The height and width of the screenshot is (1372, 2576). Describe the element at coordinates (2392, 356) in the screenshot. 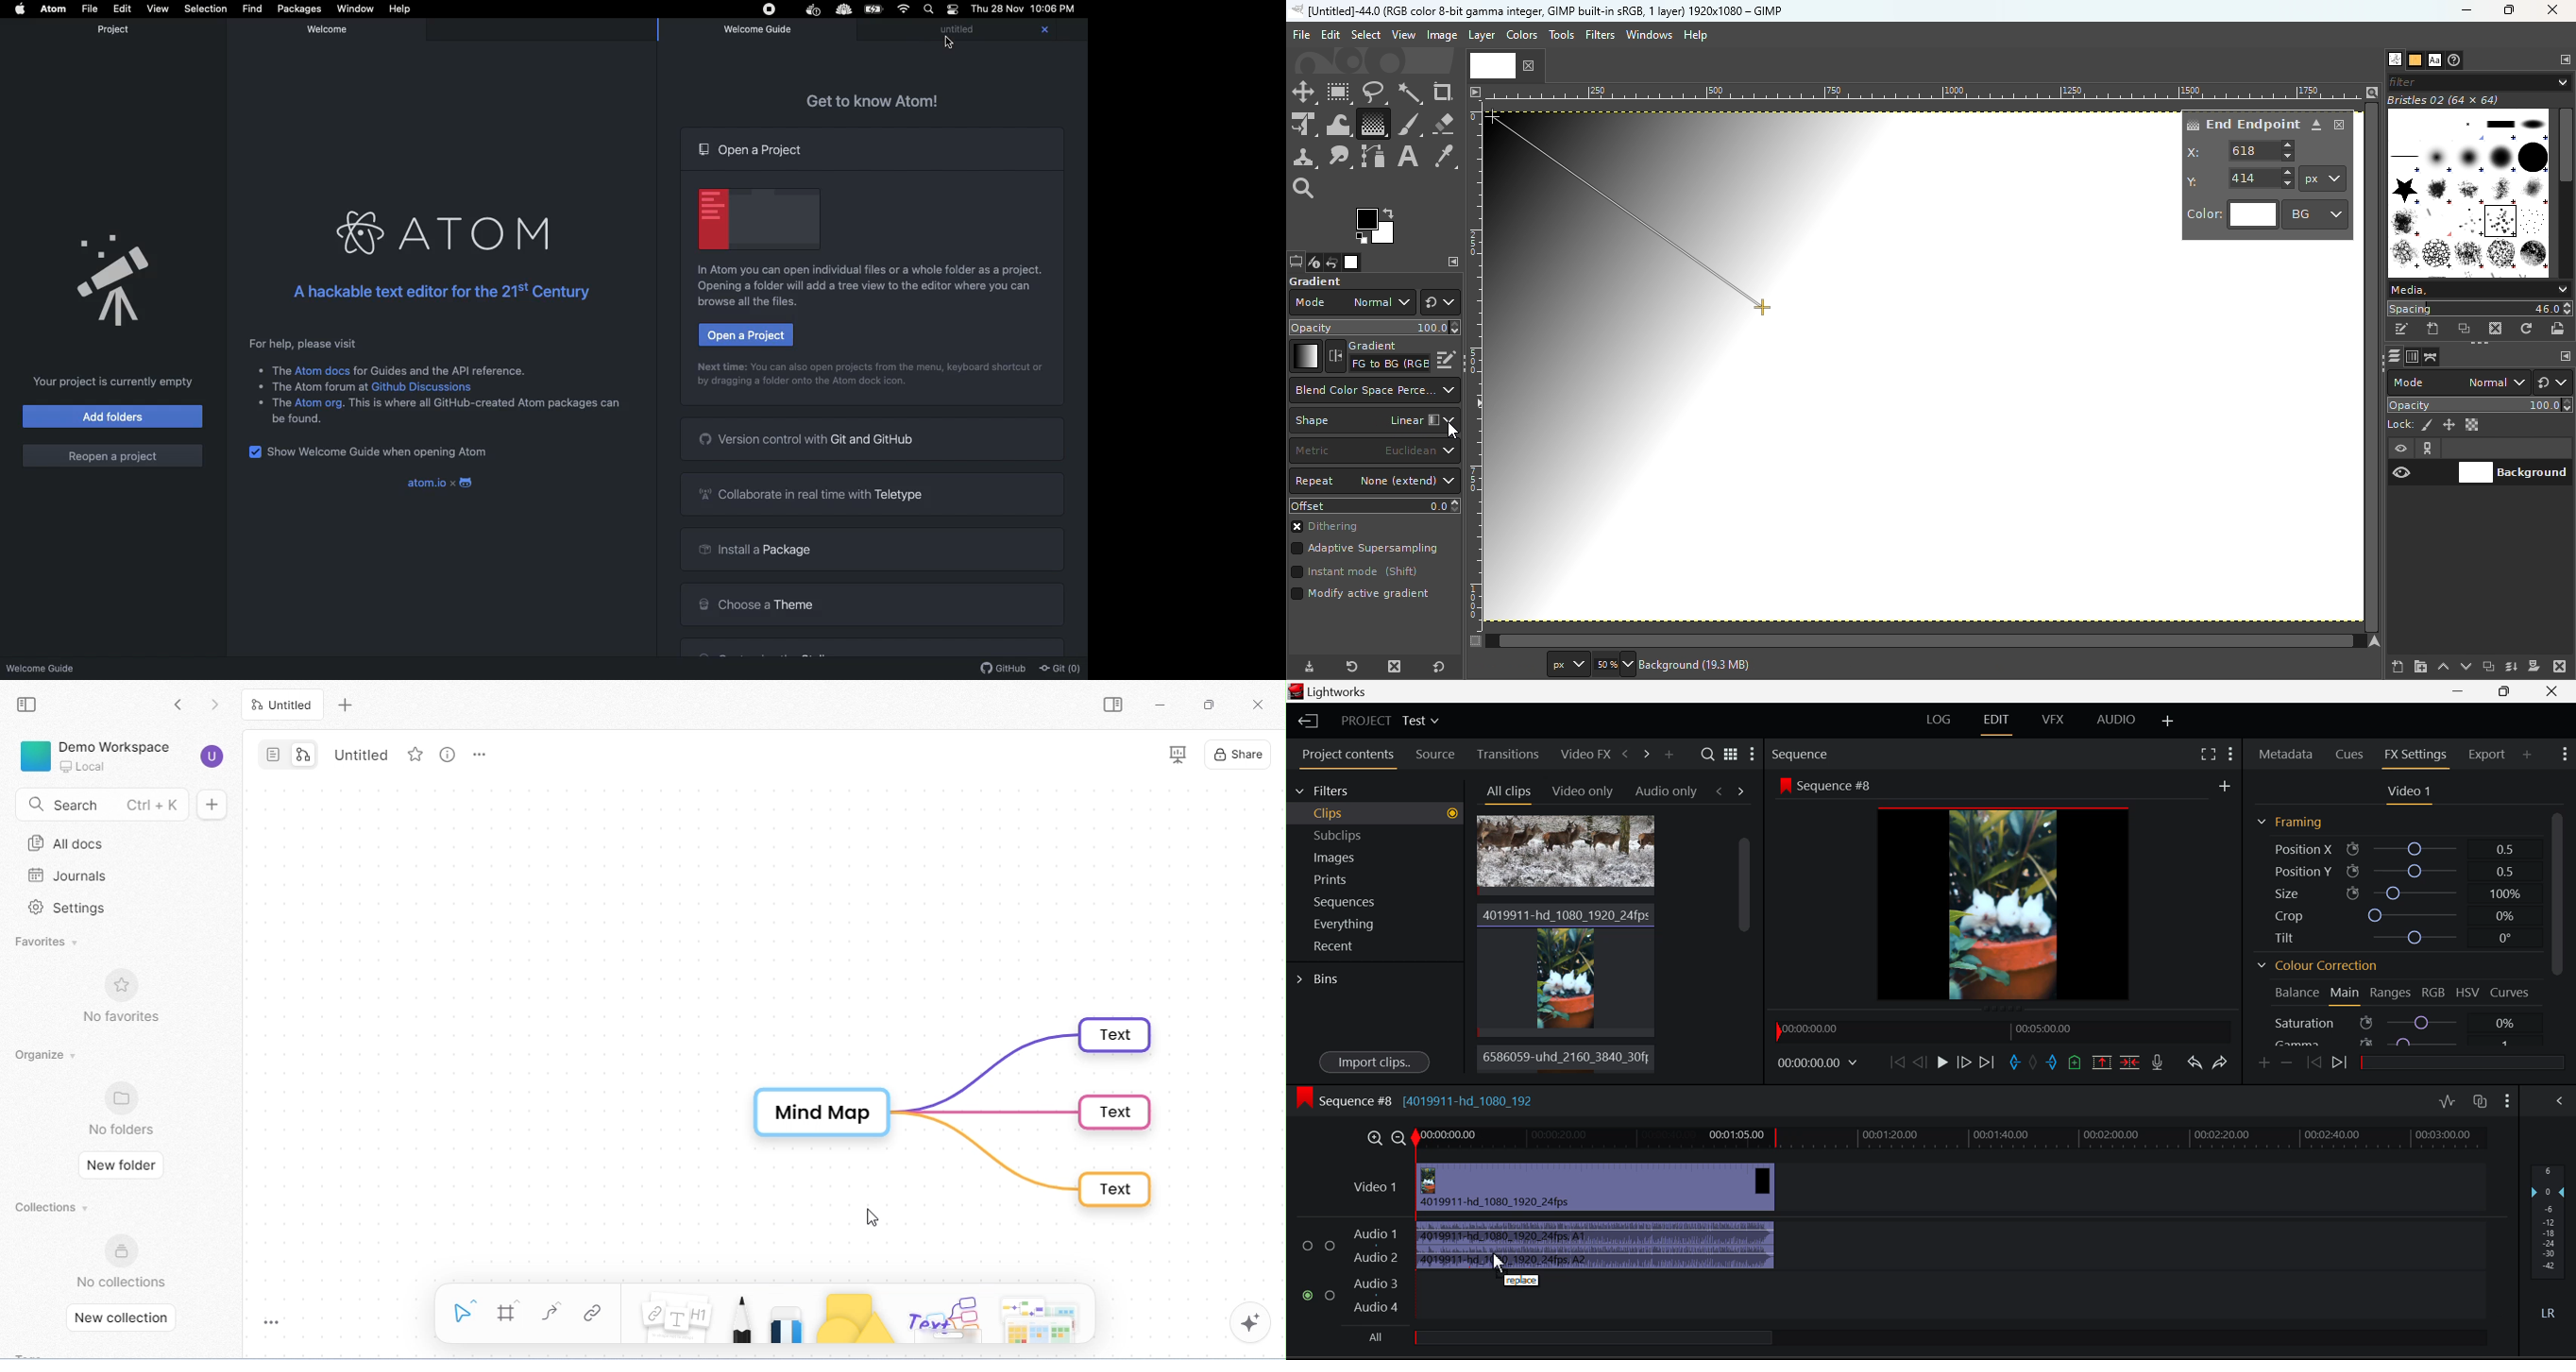

I see `Open the layers dialog` at that location.